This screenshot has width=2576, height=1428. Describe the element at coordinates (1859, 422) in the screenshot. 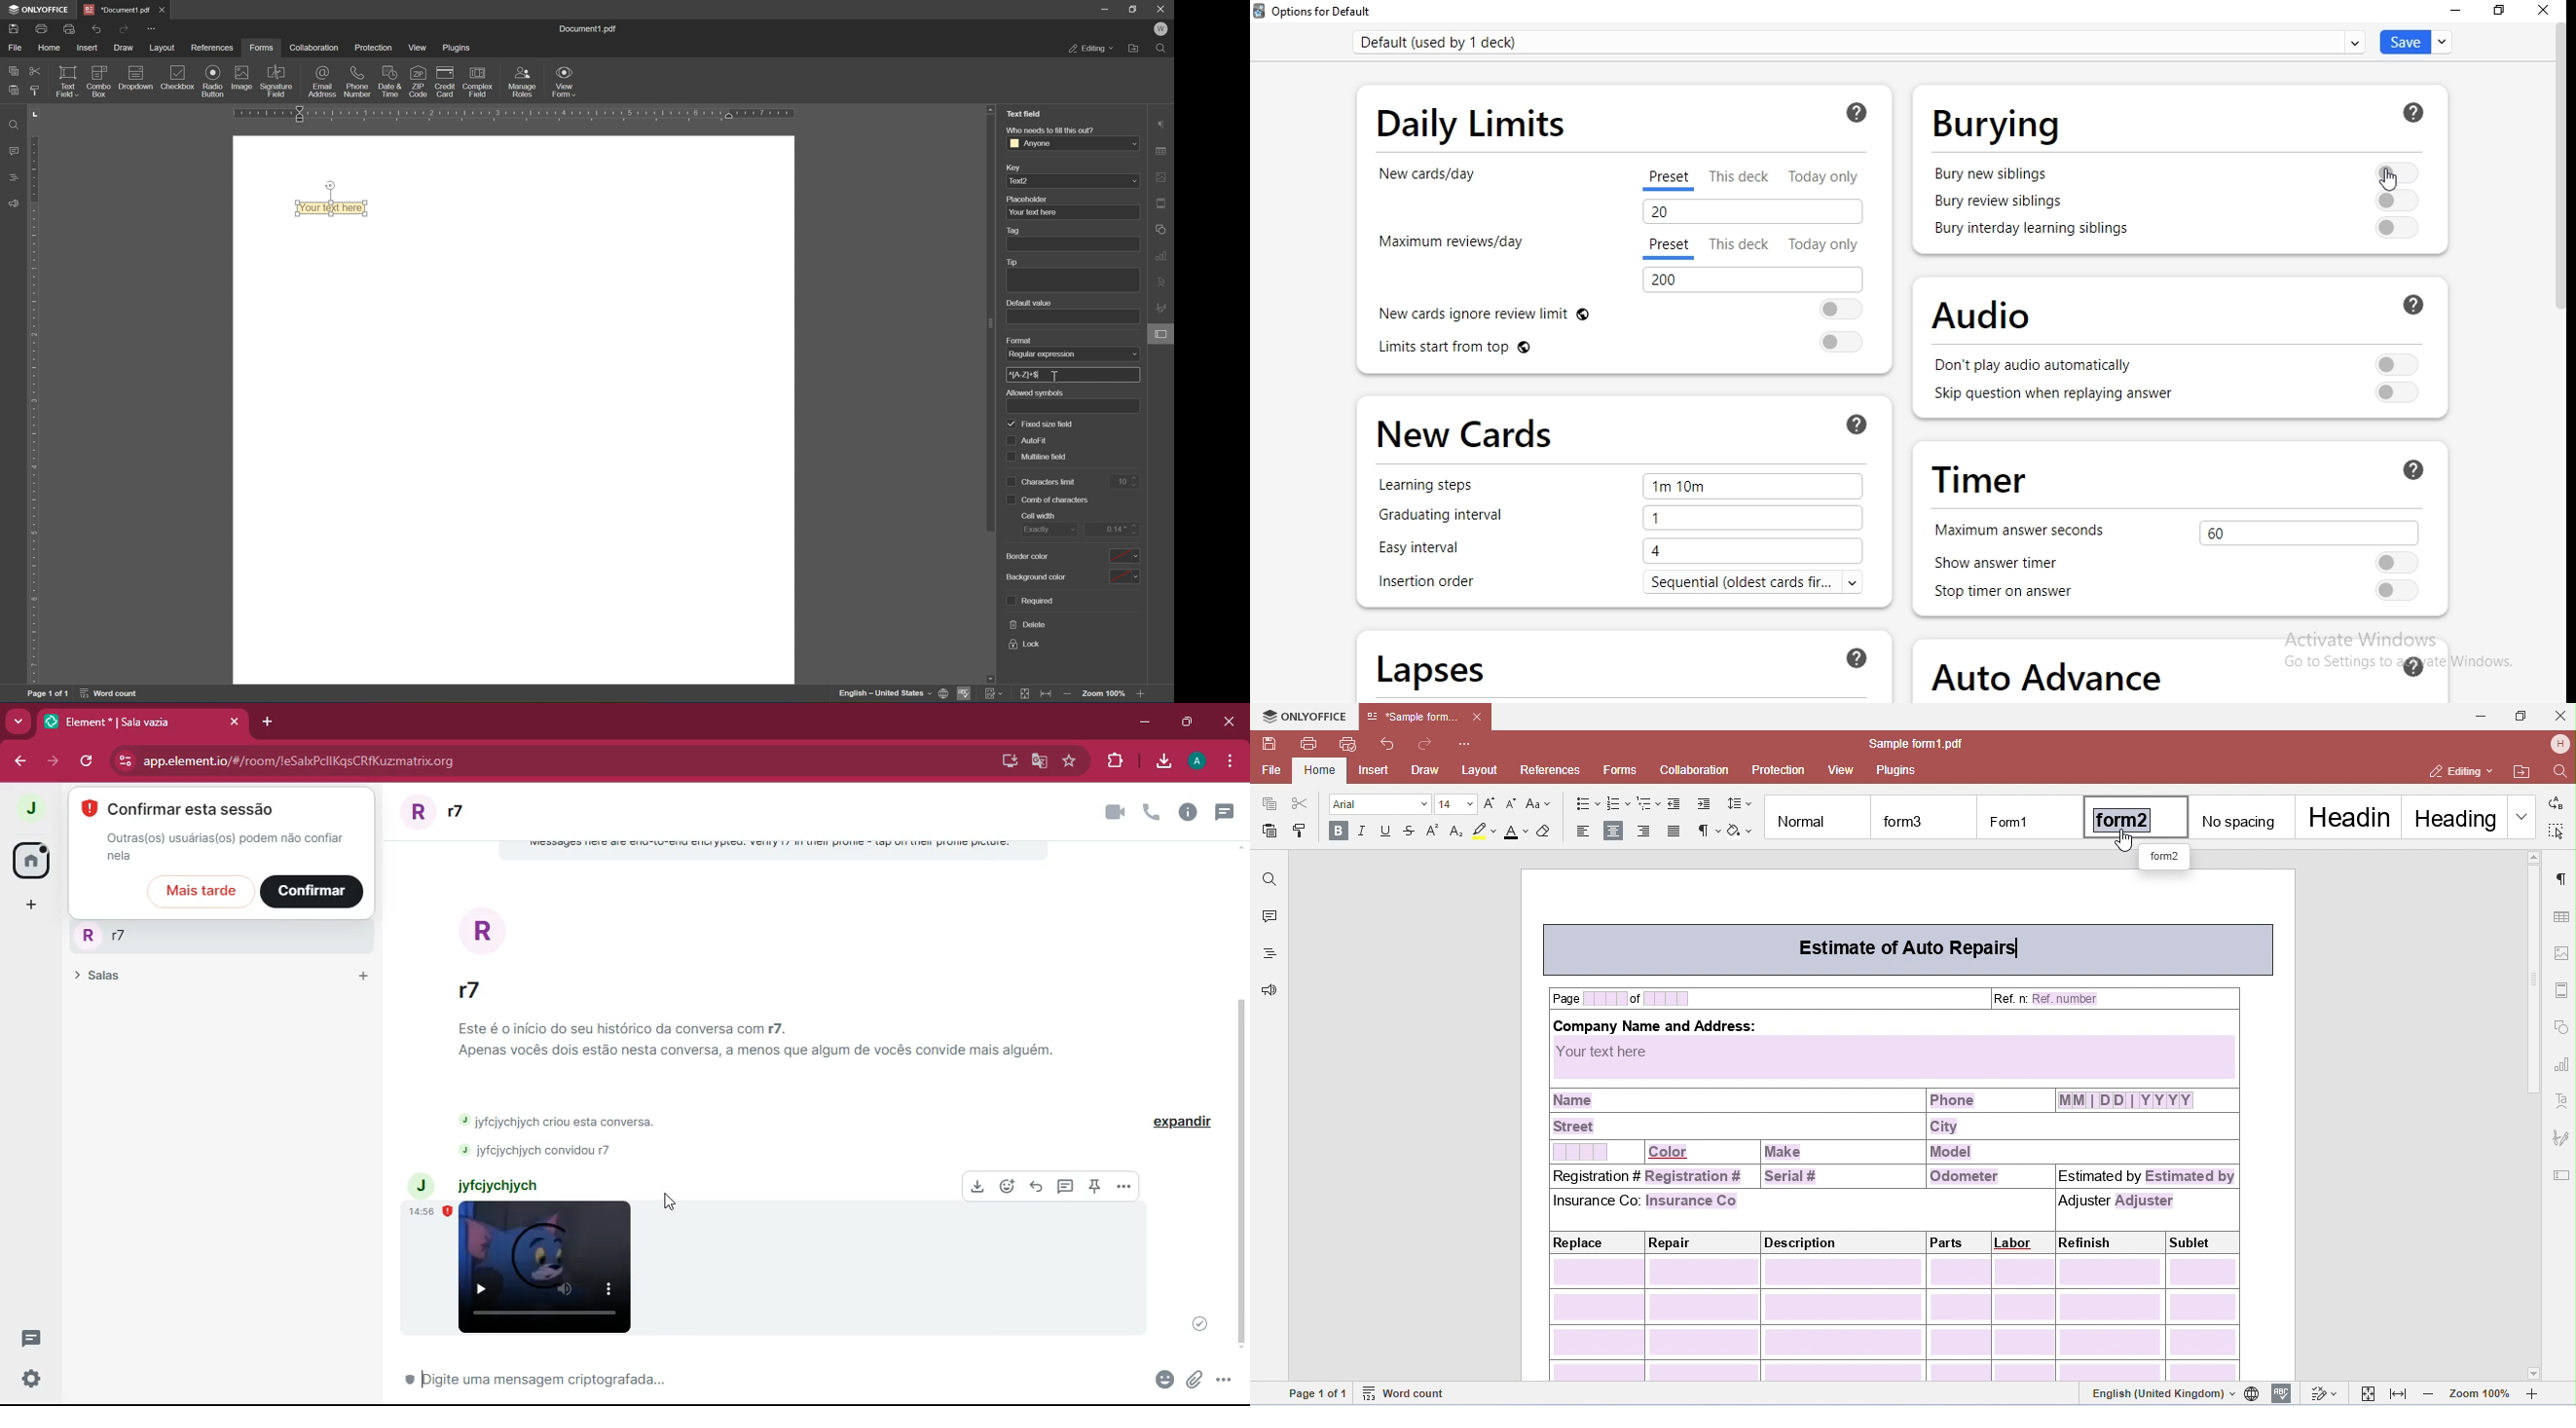

I see `ask` at that location.